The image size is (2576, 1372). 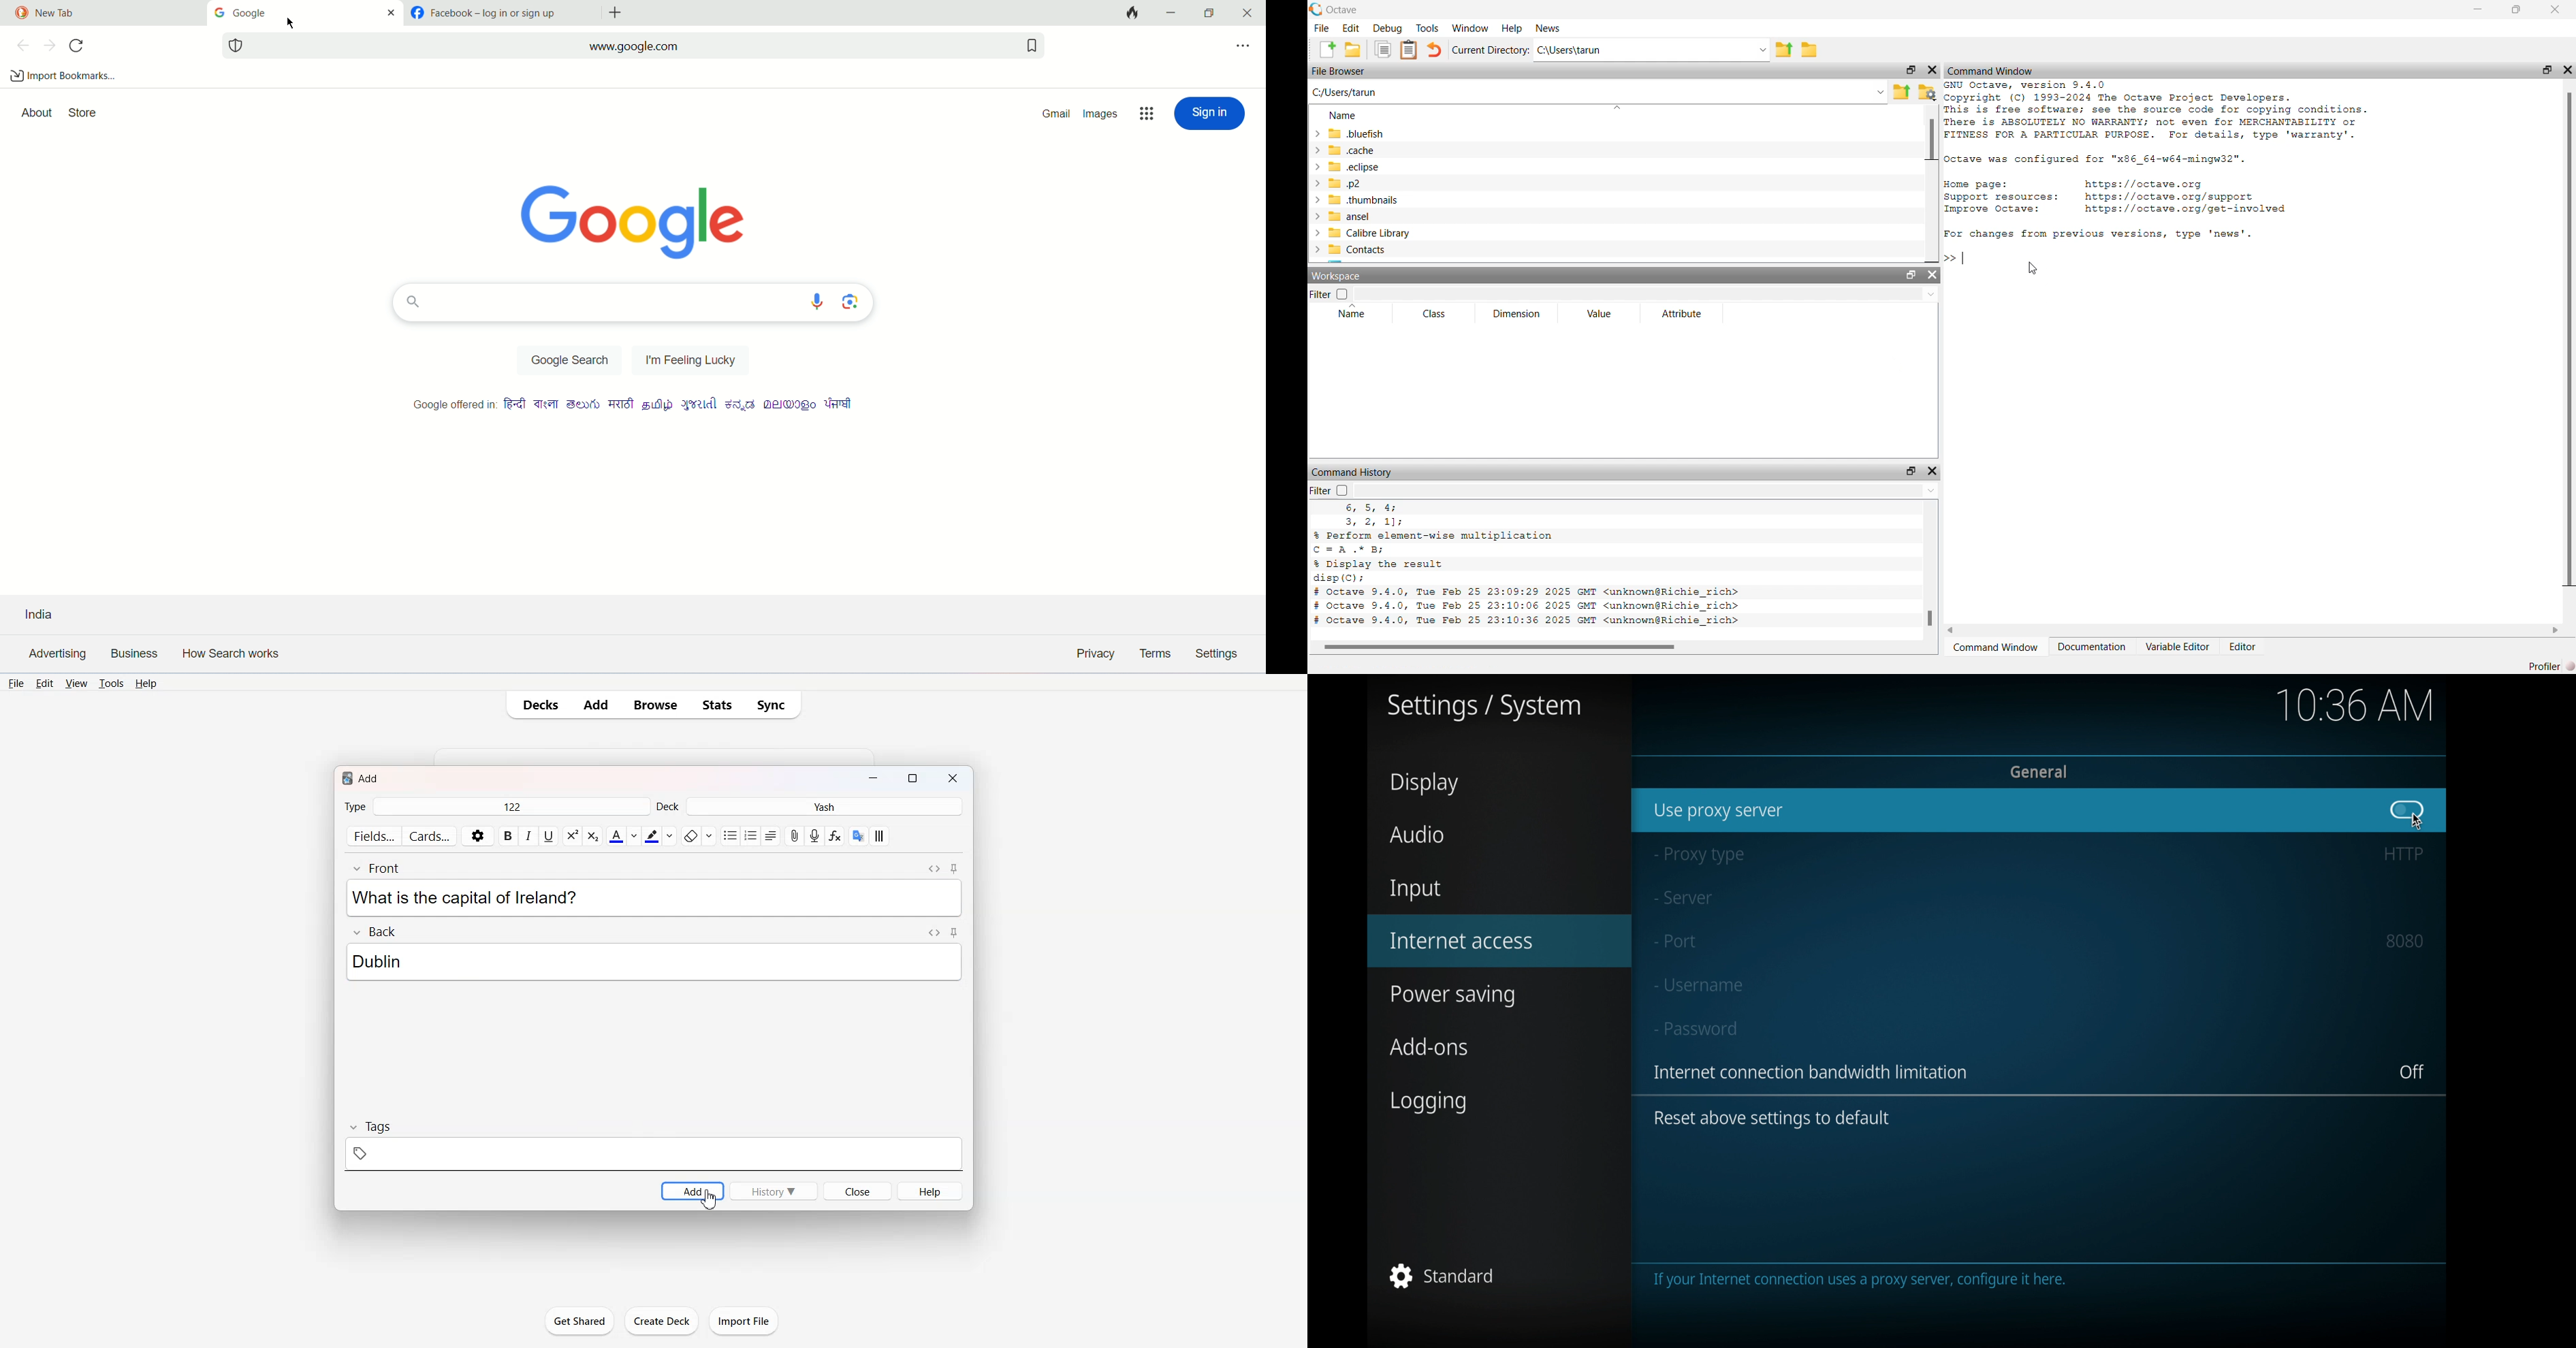 What do you see at coordinates (501, 13) in the screenshot?
I see `tab2` at bounding box center [501, 13].